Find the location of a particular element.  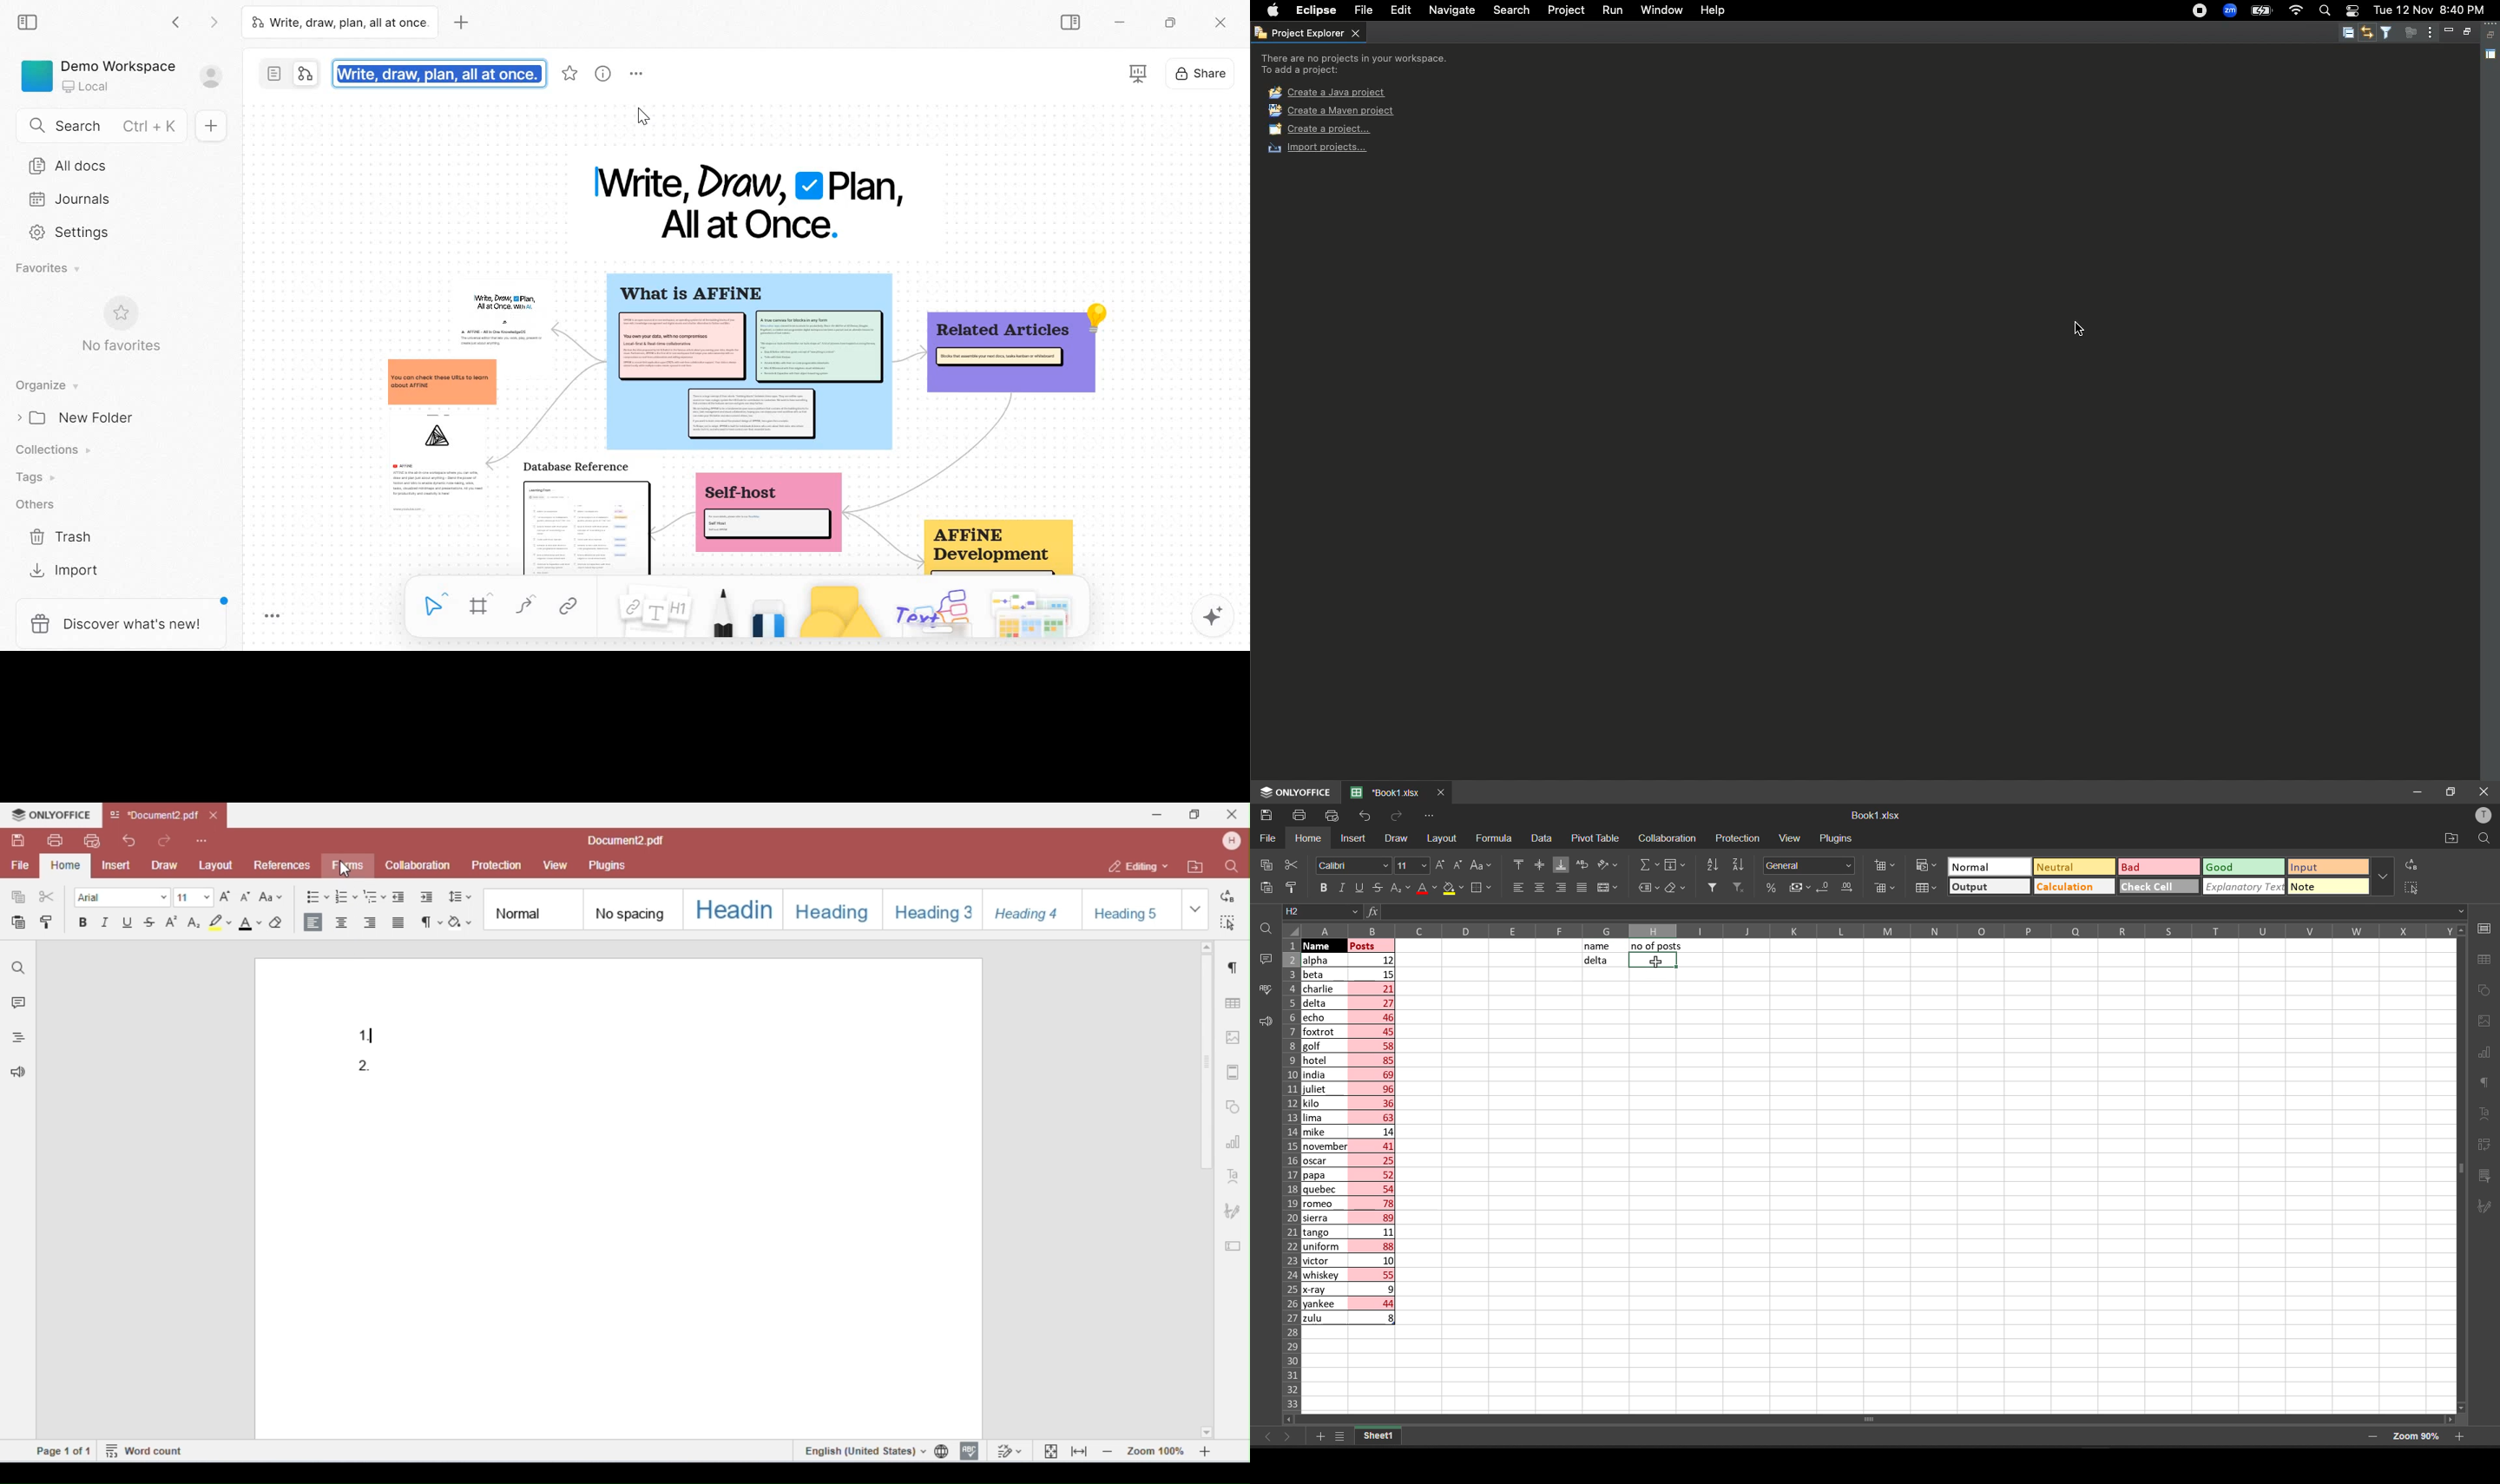

sheet1 is located at coordinates (1378, 1437).